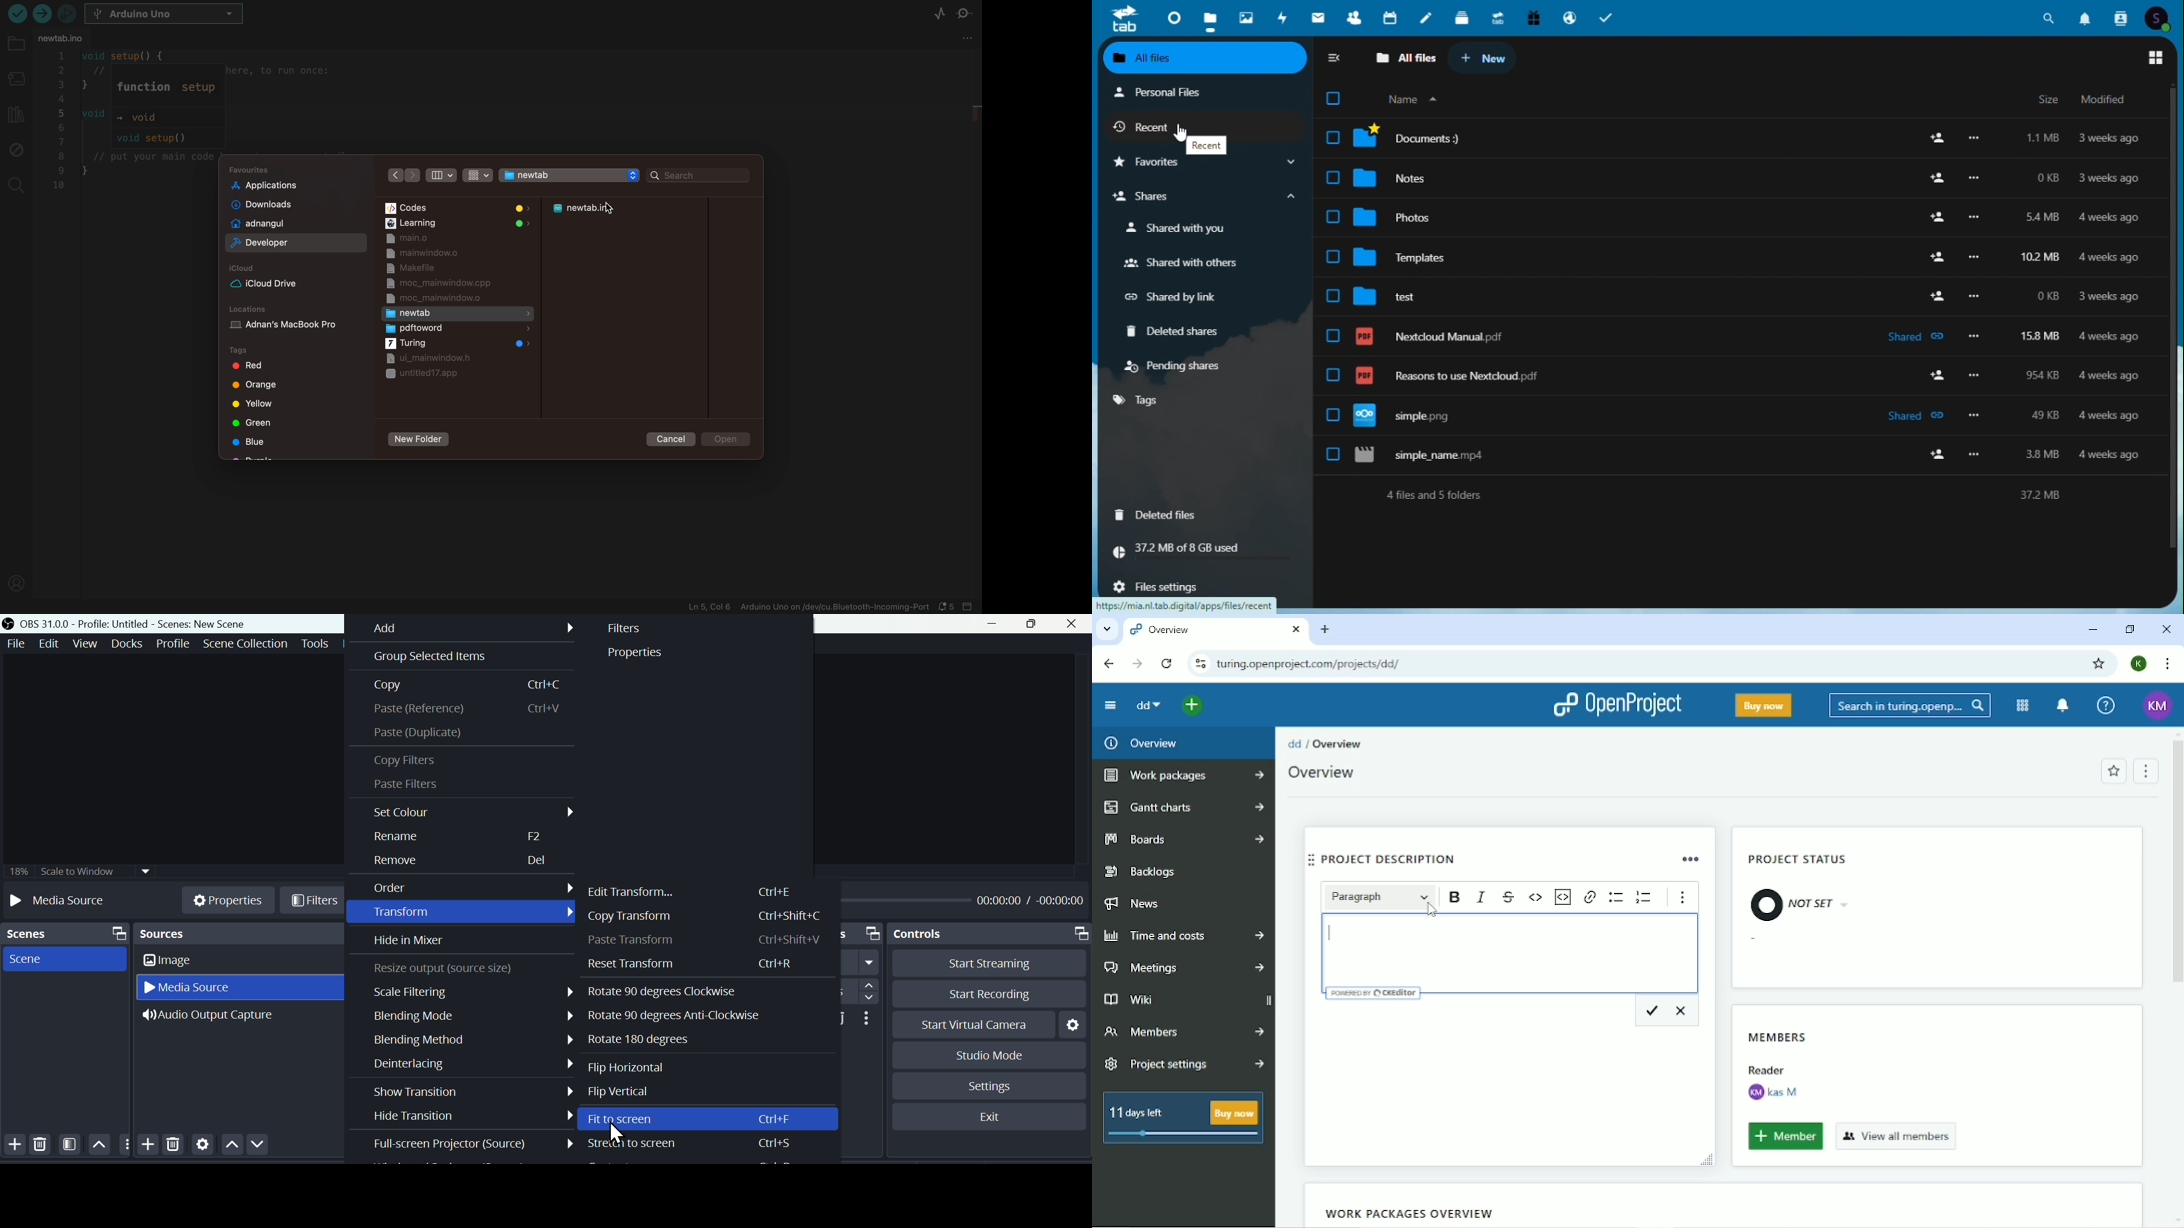  Describe the element at coordinates (633, 1147) in the screenshot. I see `Stretch to screen` at that location.